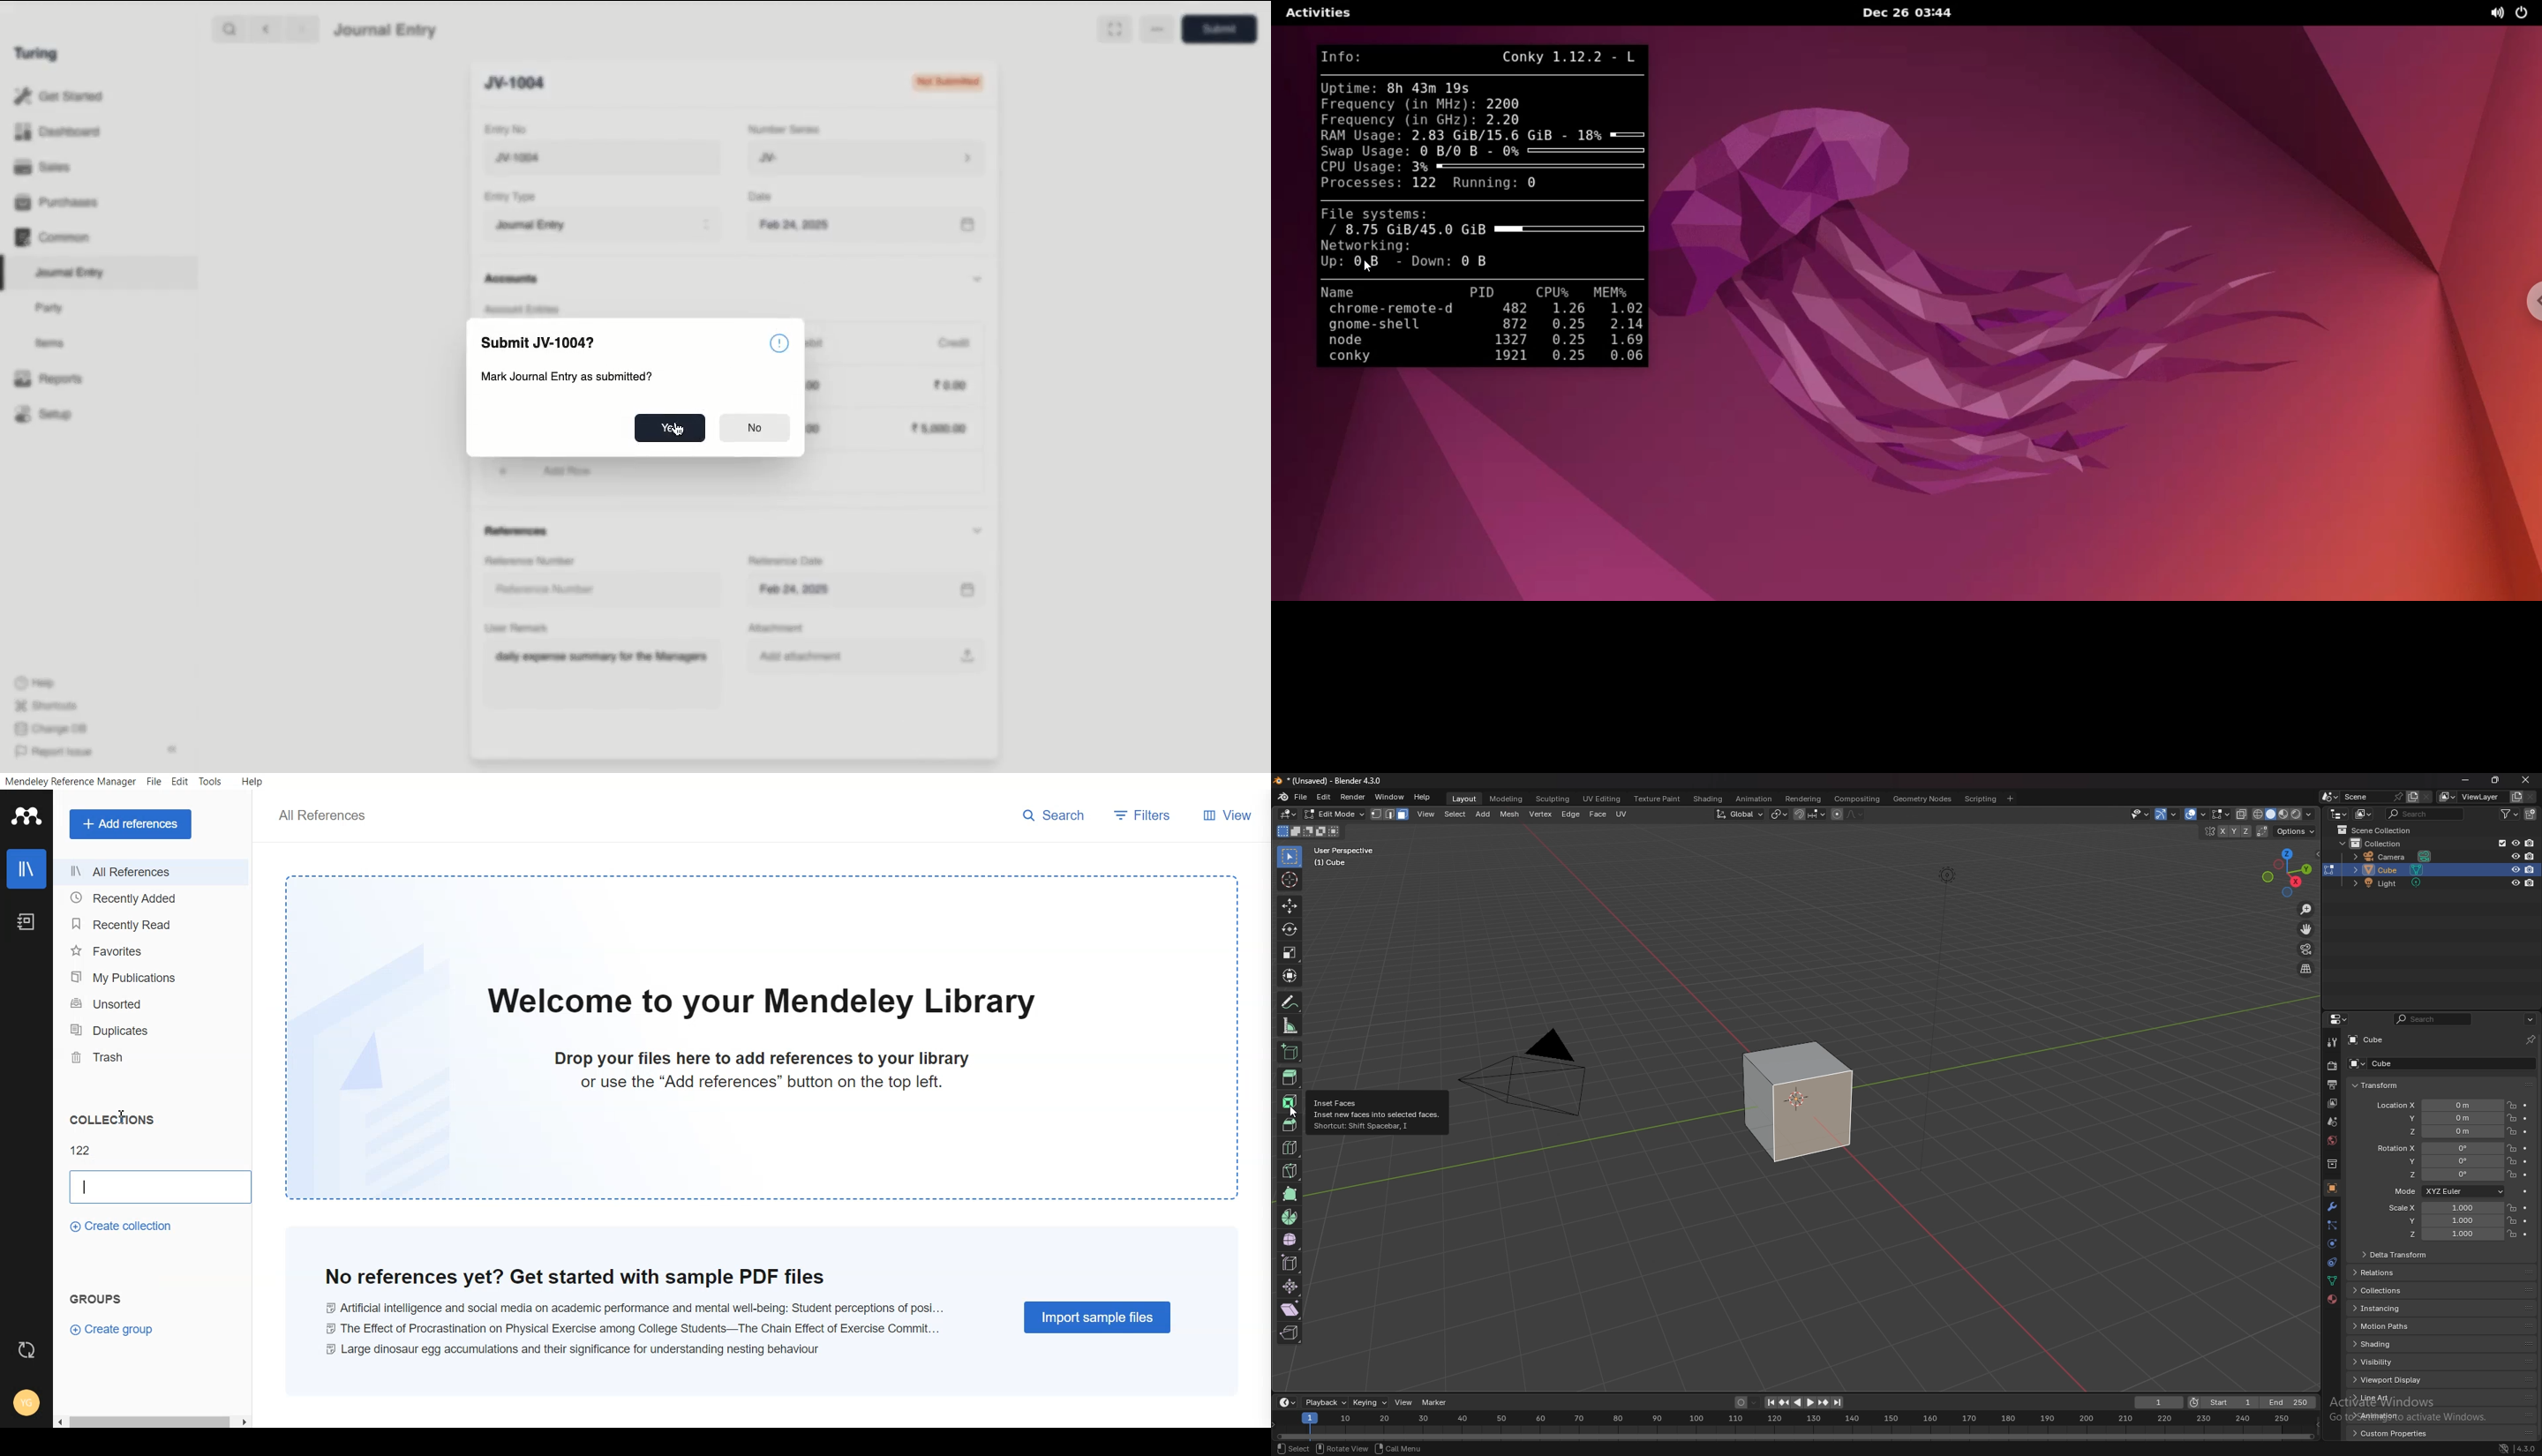 The width and height of the screenshot is (2548, 1456). I want to click on physics, so click(2331, 1263).